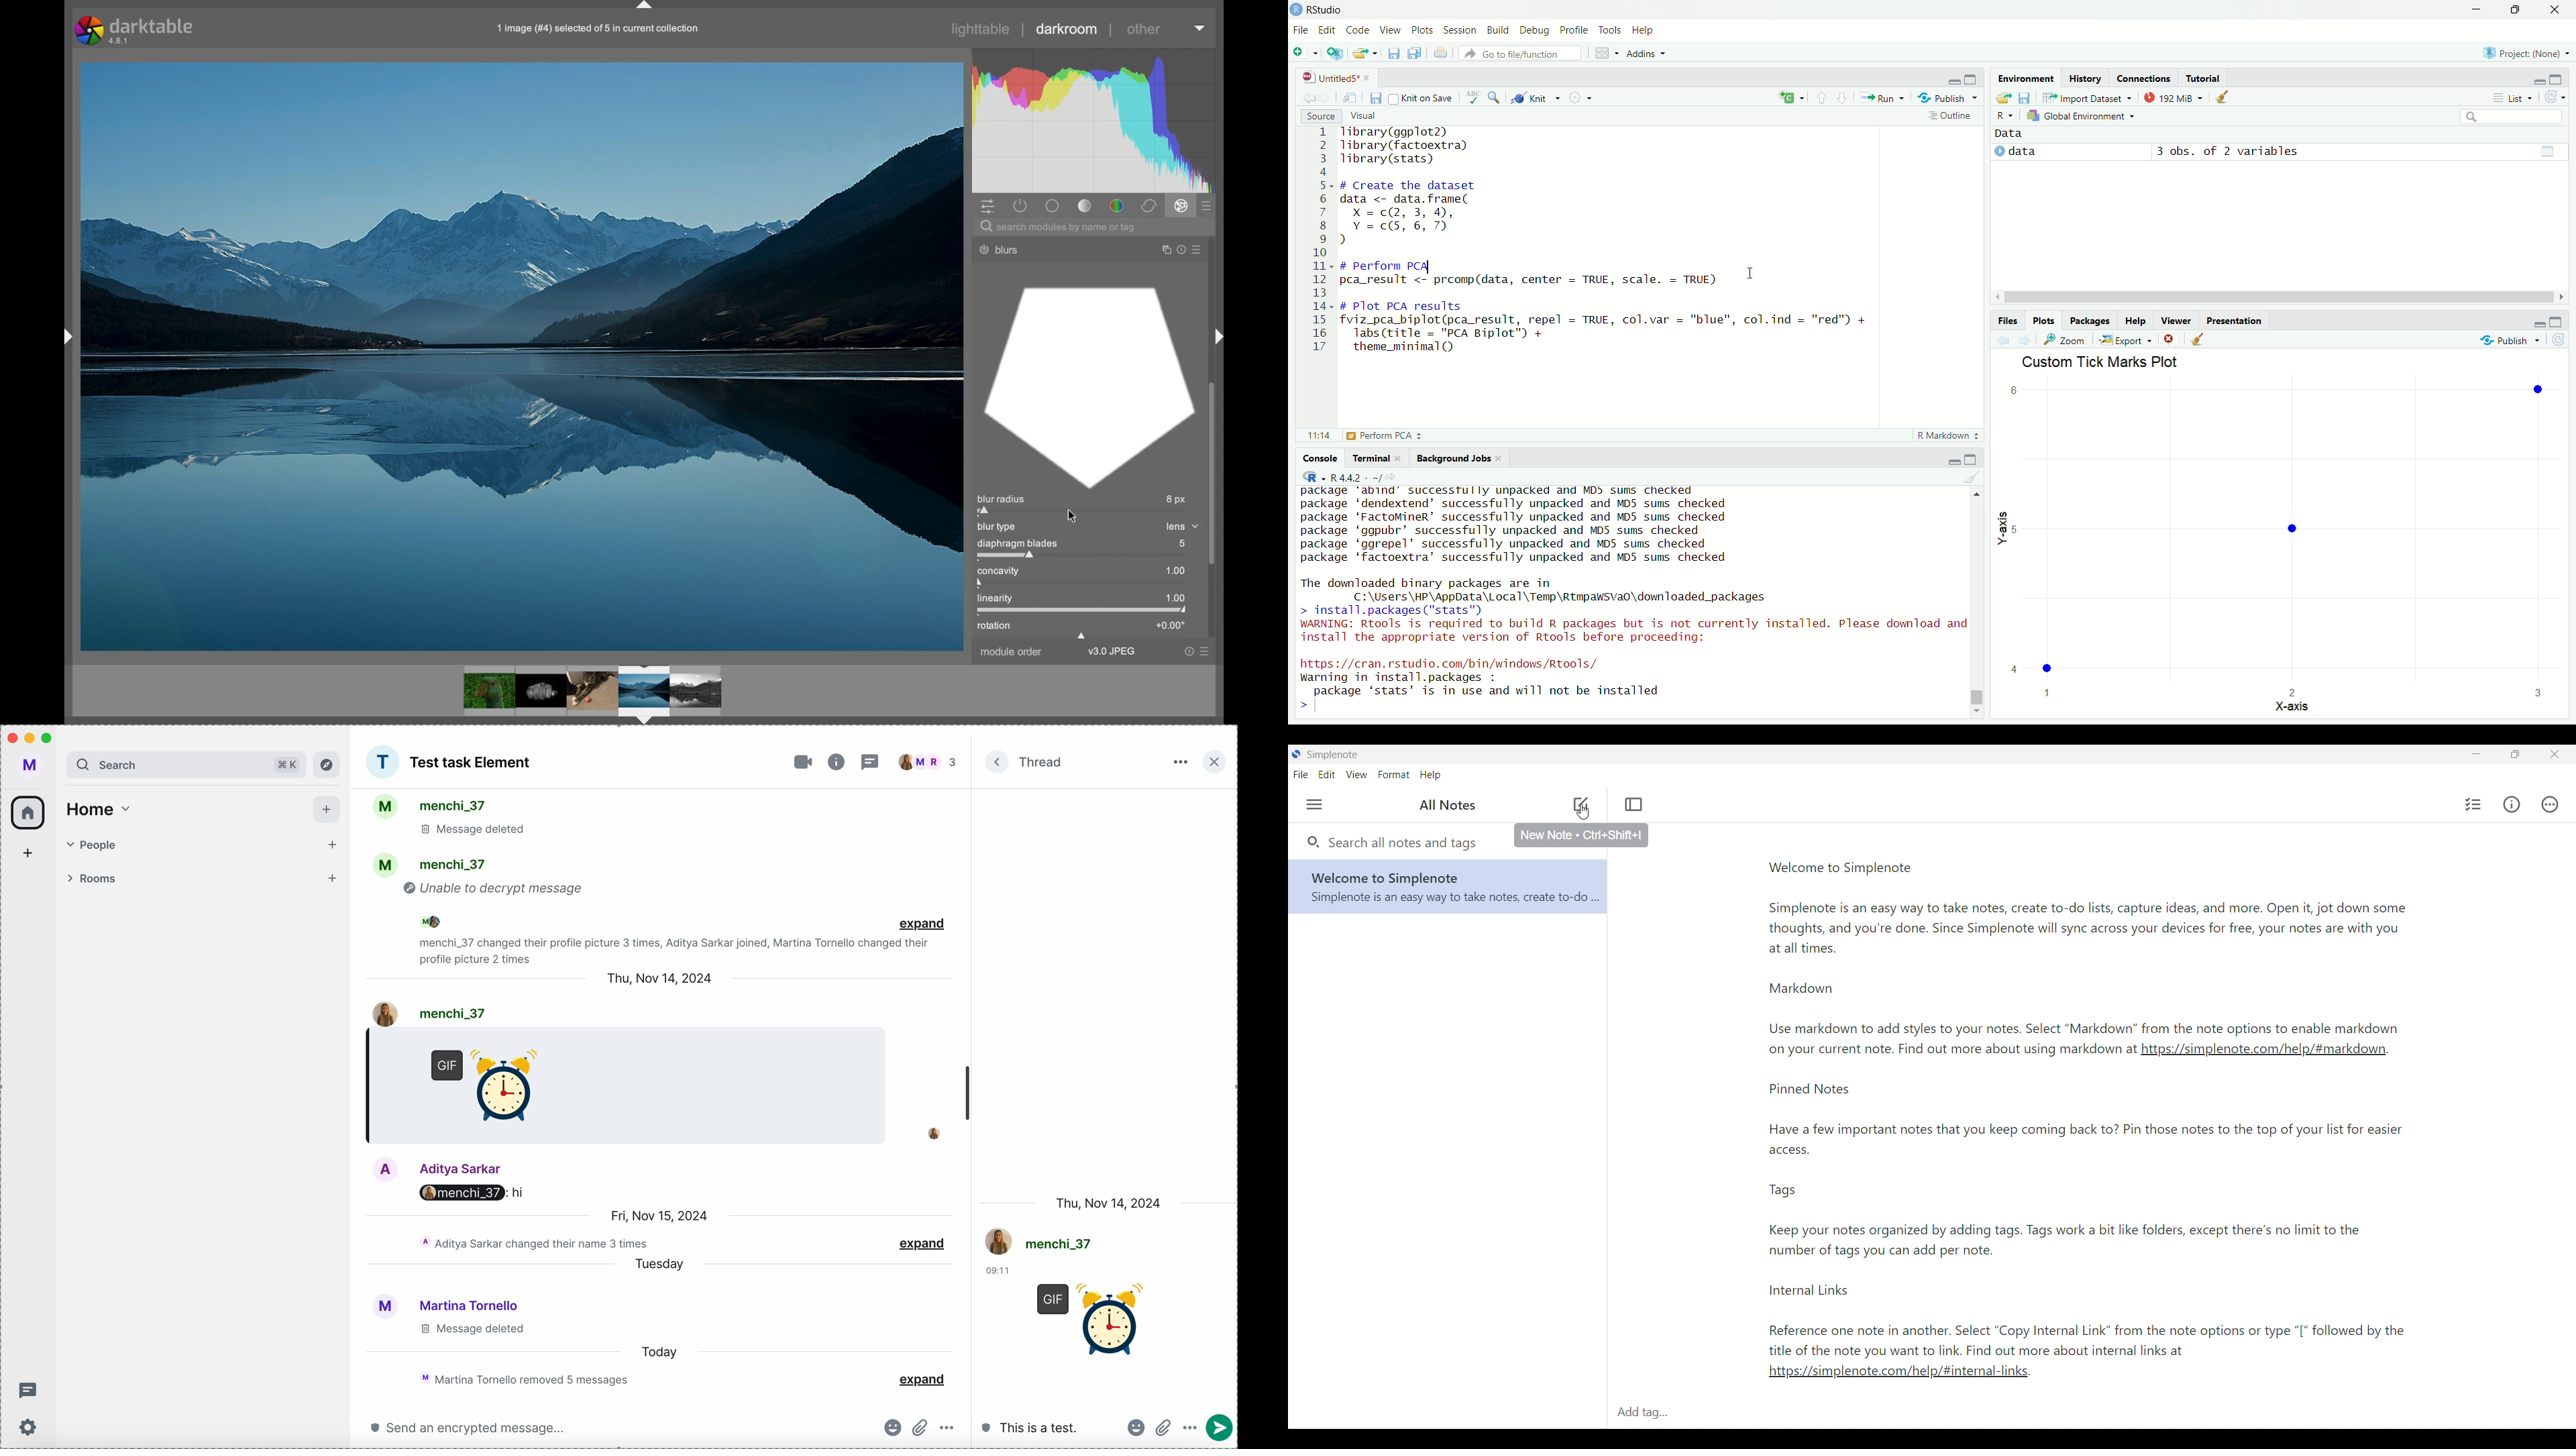 The image size is (2576, 1456). What do you see at coordinates (2027, 96) in the screenshot?
I see `save workspace as` at bounding box center [2027, 96].